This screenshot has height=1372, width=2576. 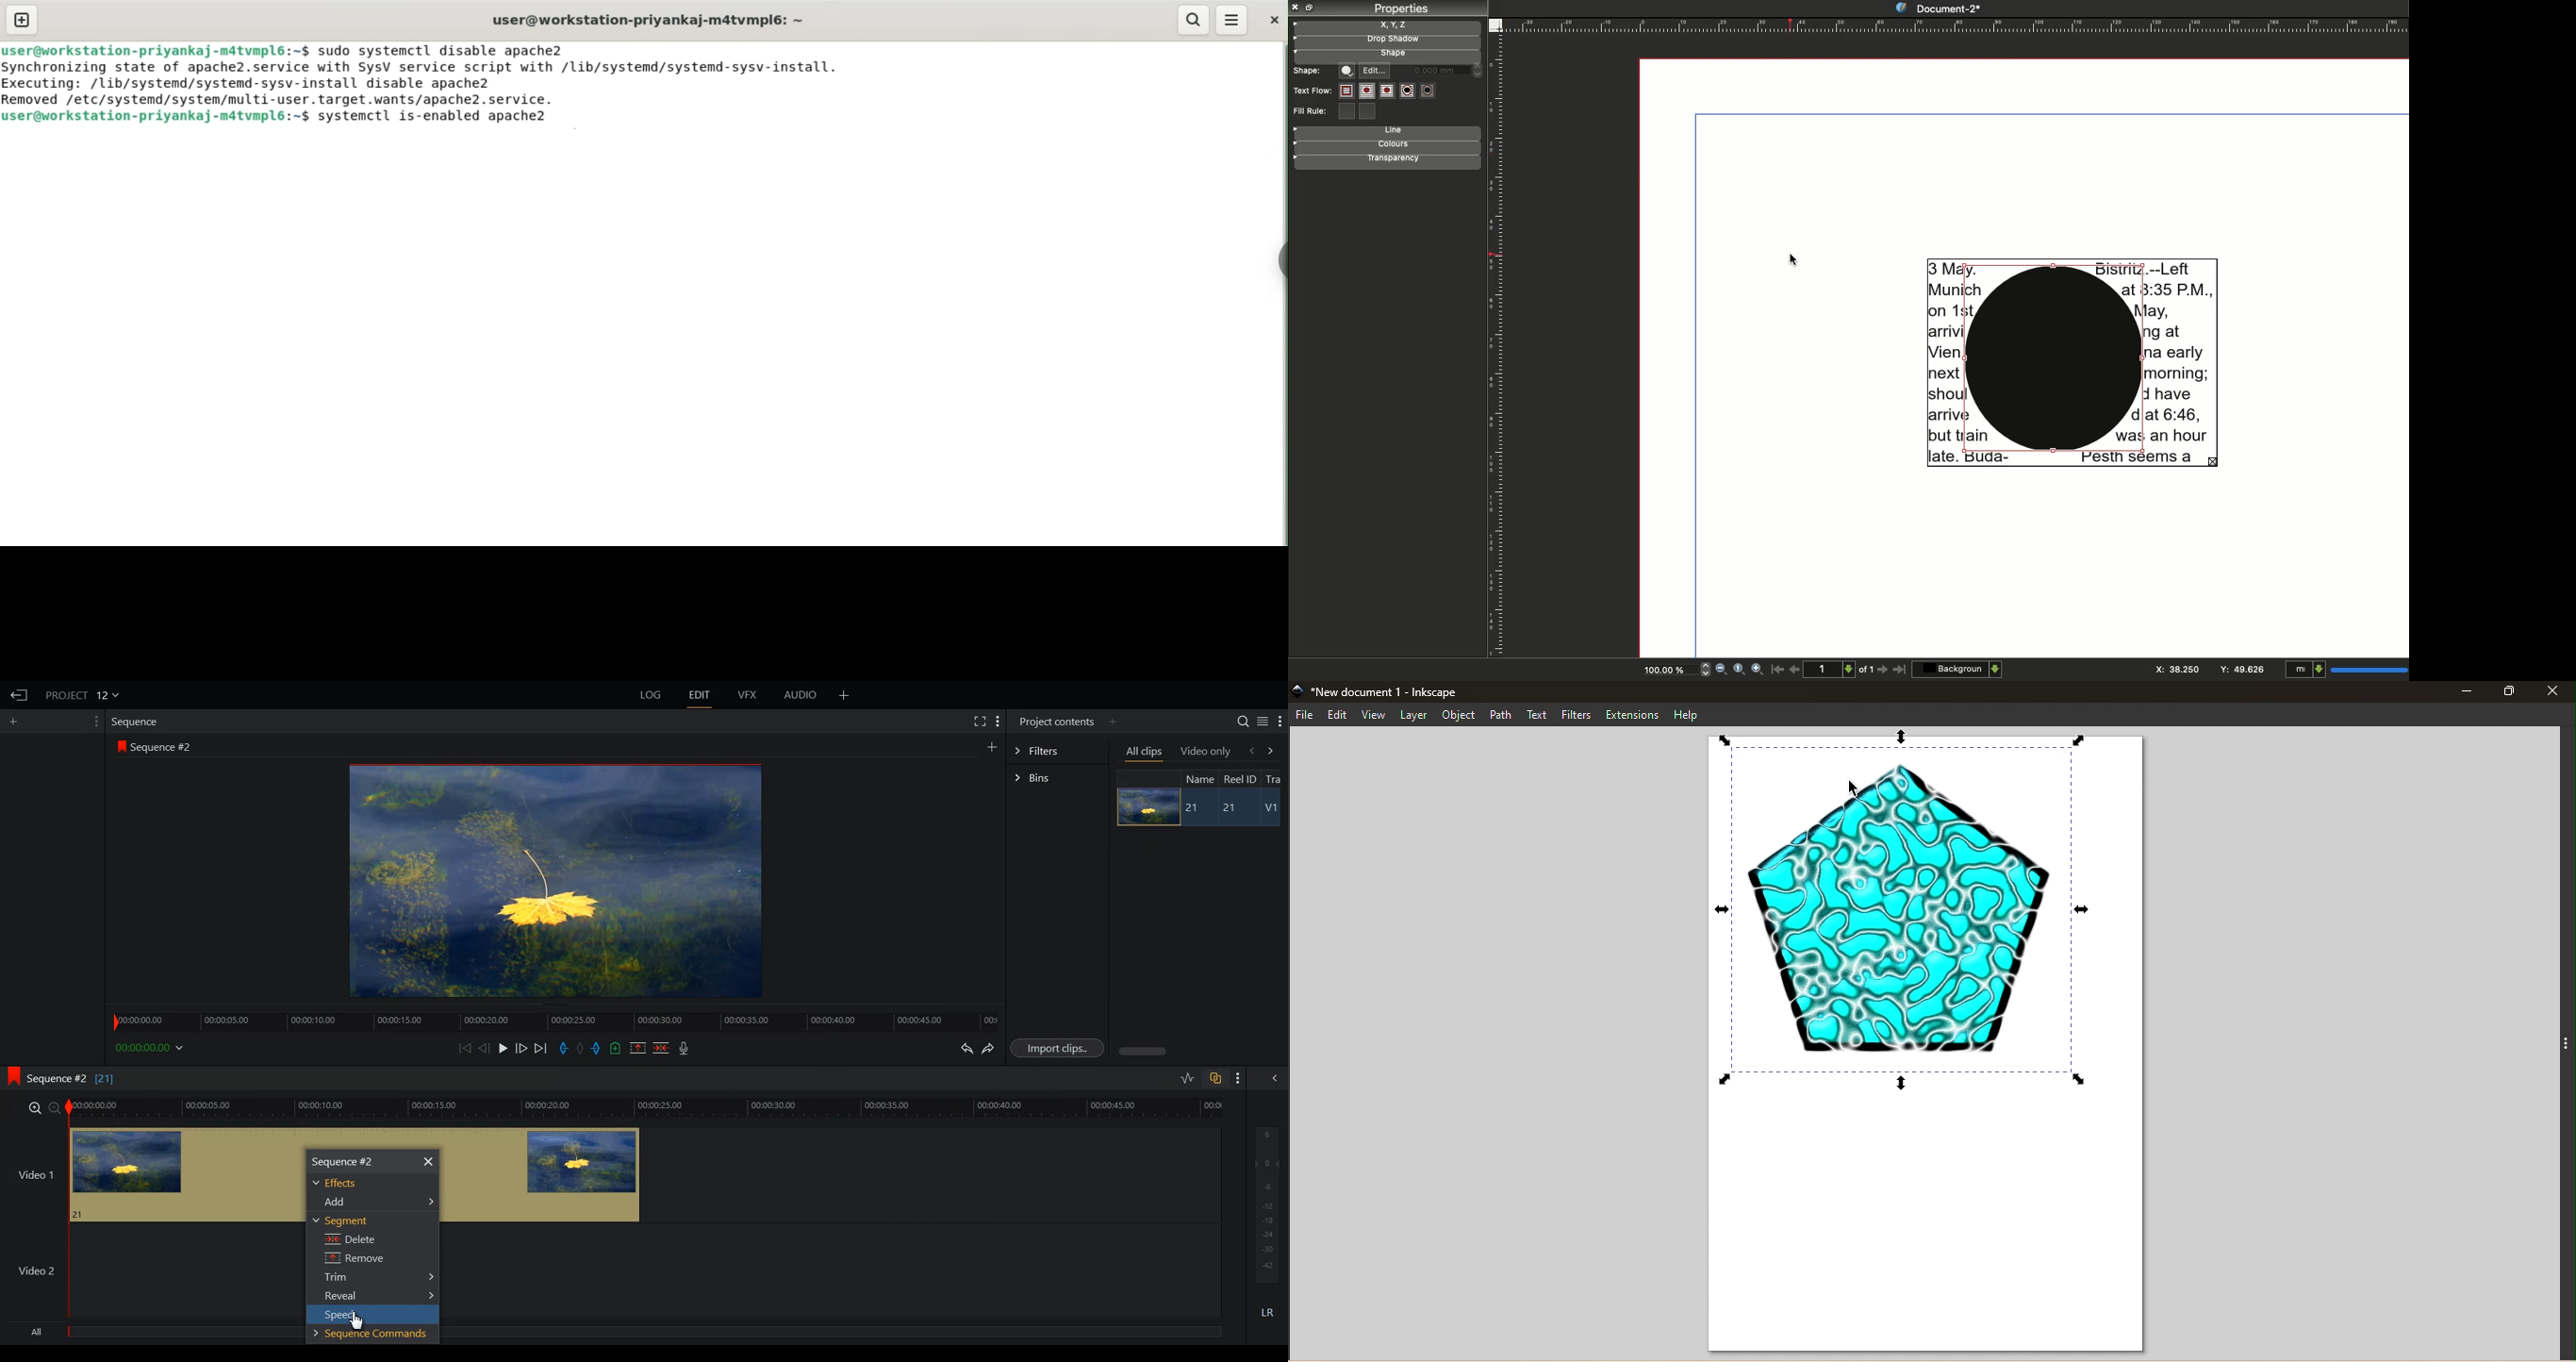 I want to click on Units, so click(x=2347, y=668).